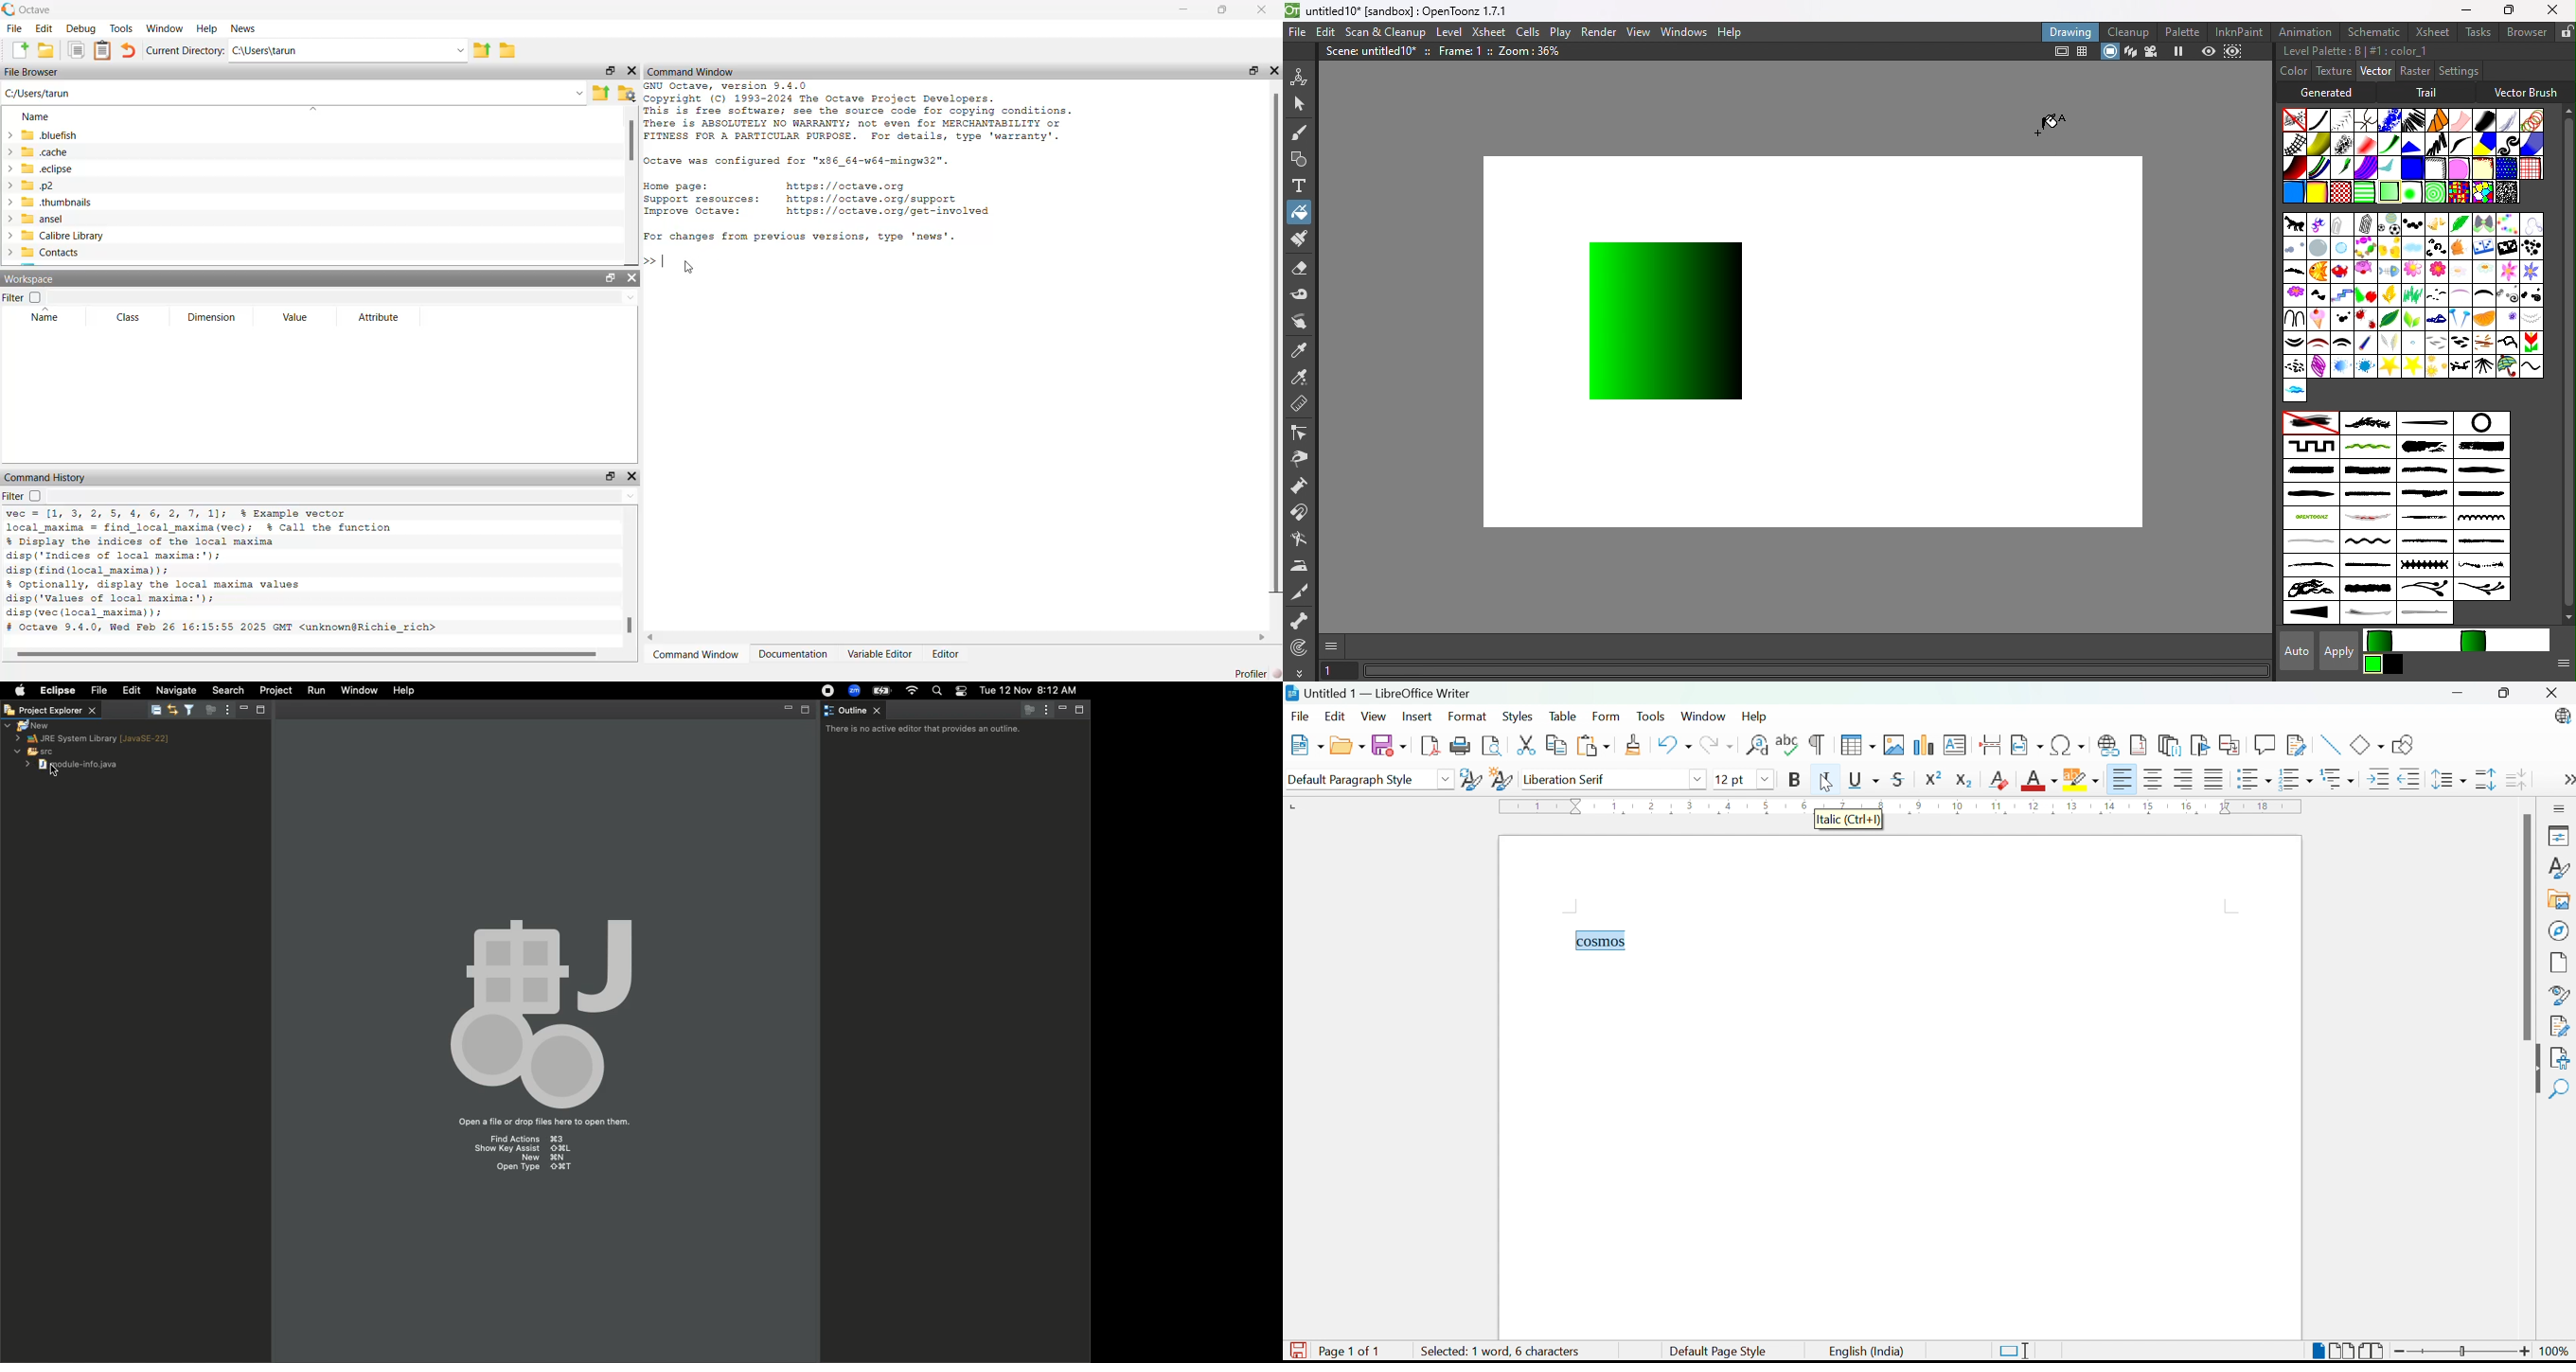  What do you see at coordinates (1298, 33) in the screenshot?
I see `File` at bounding box center [1298, 33].